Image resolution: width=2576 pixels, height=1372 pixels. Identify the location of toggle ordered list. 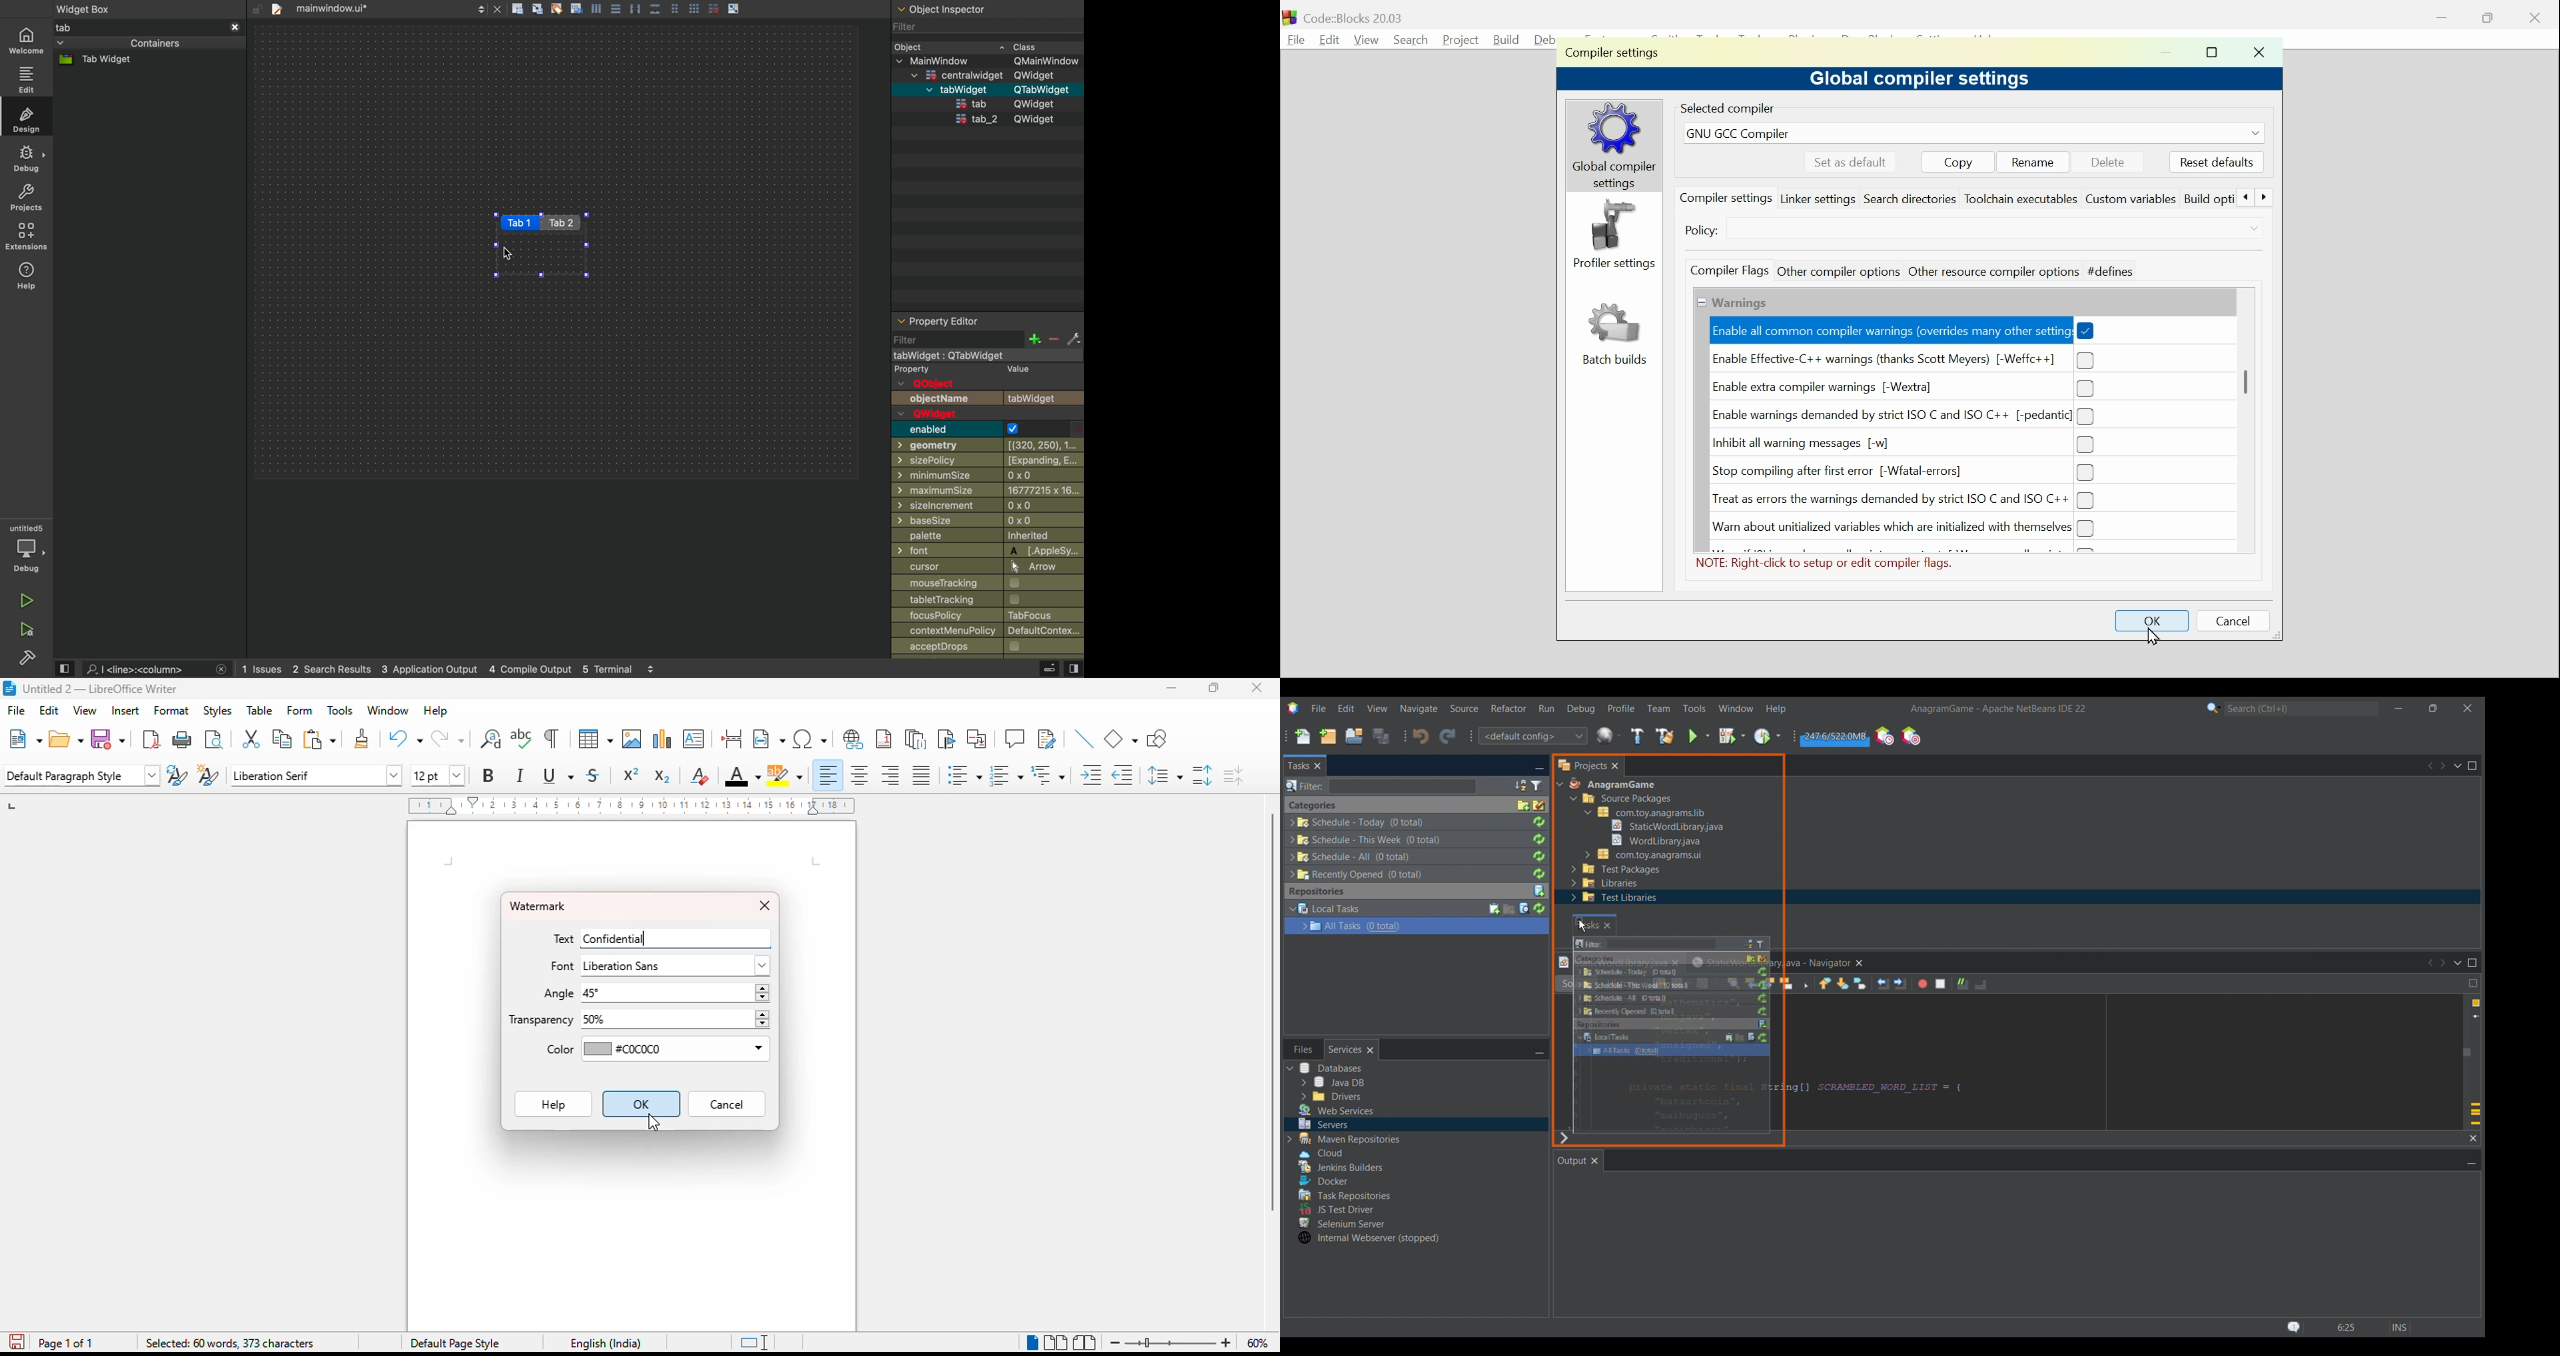
(1005, 775).